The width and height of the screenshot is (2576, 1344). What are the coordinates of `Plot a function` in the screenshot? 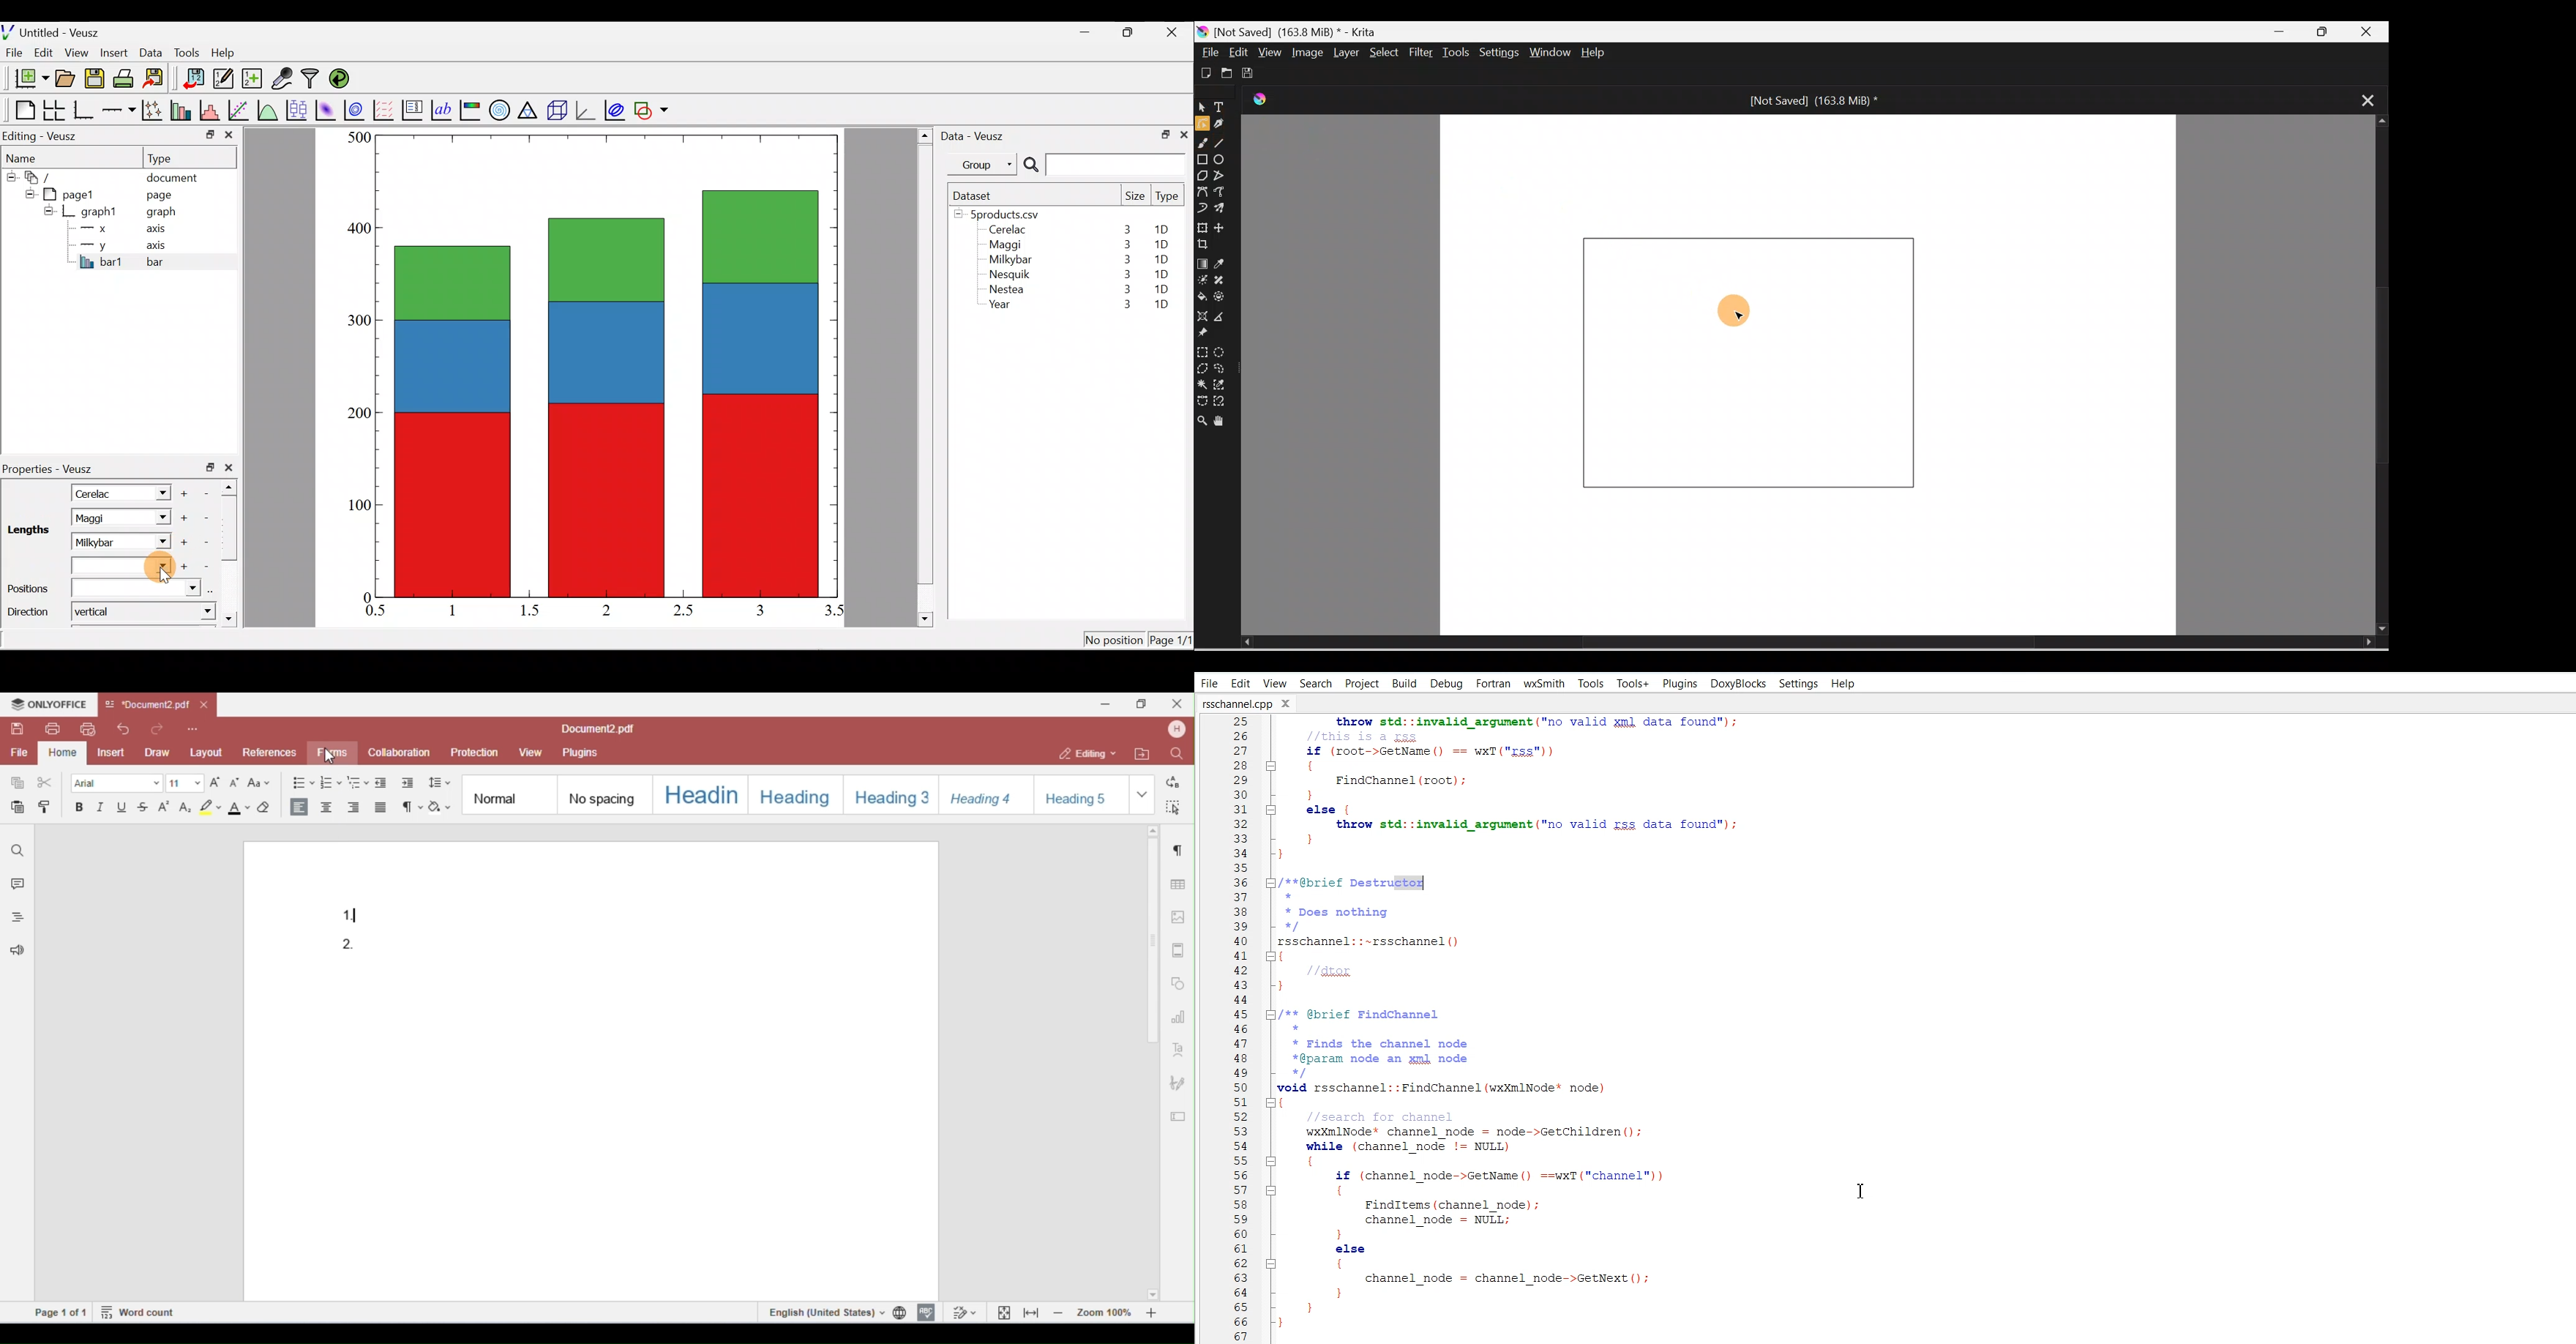 It's located at (268, 110).